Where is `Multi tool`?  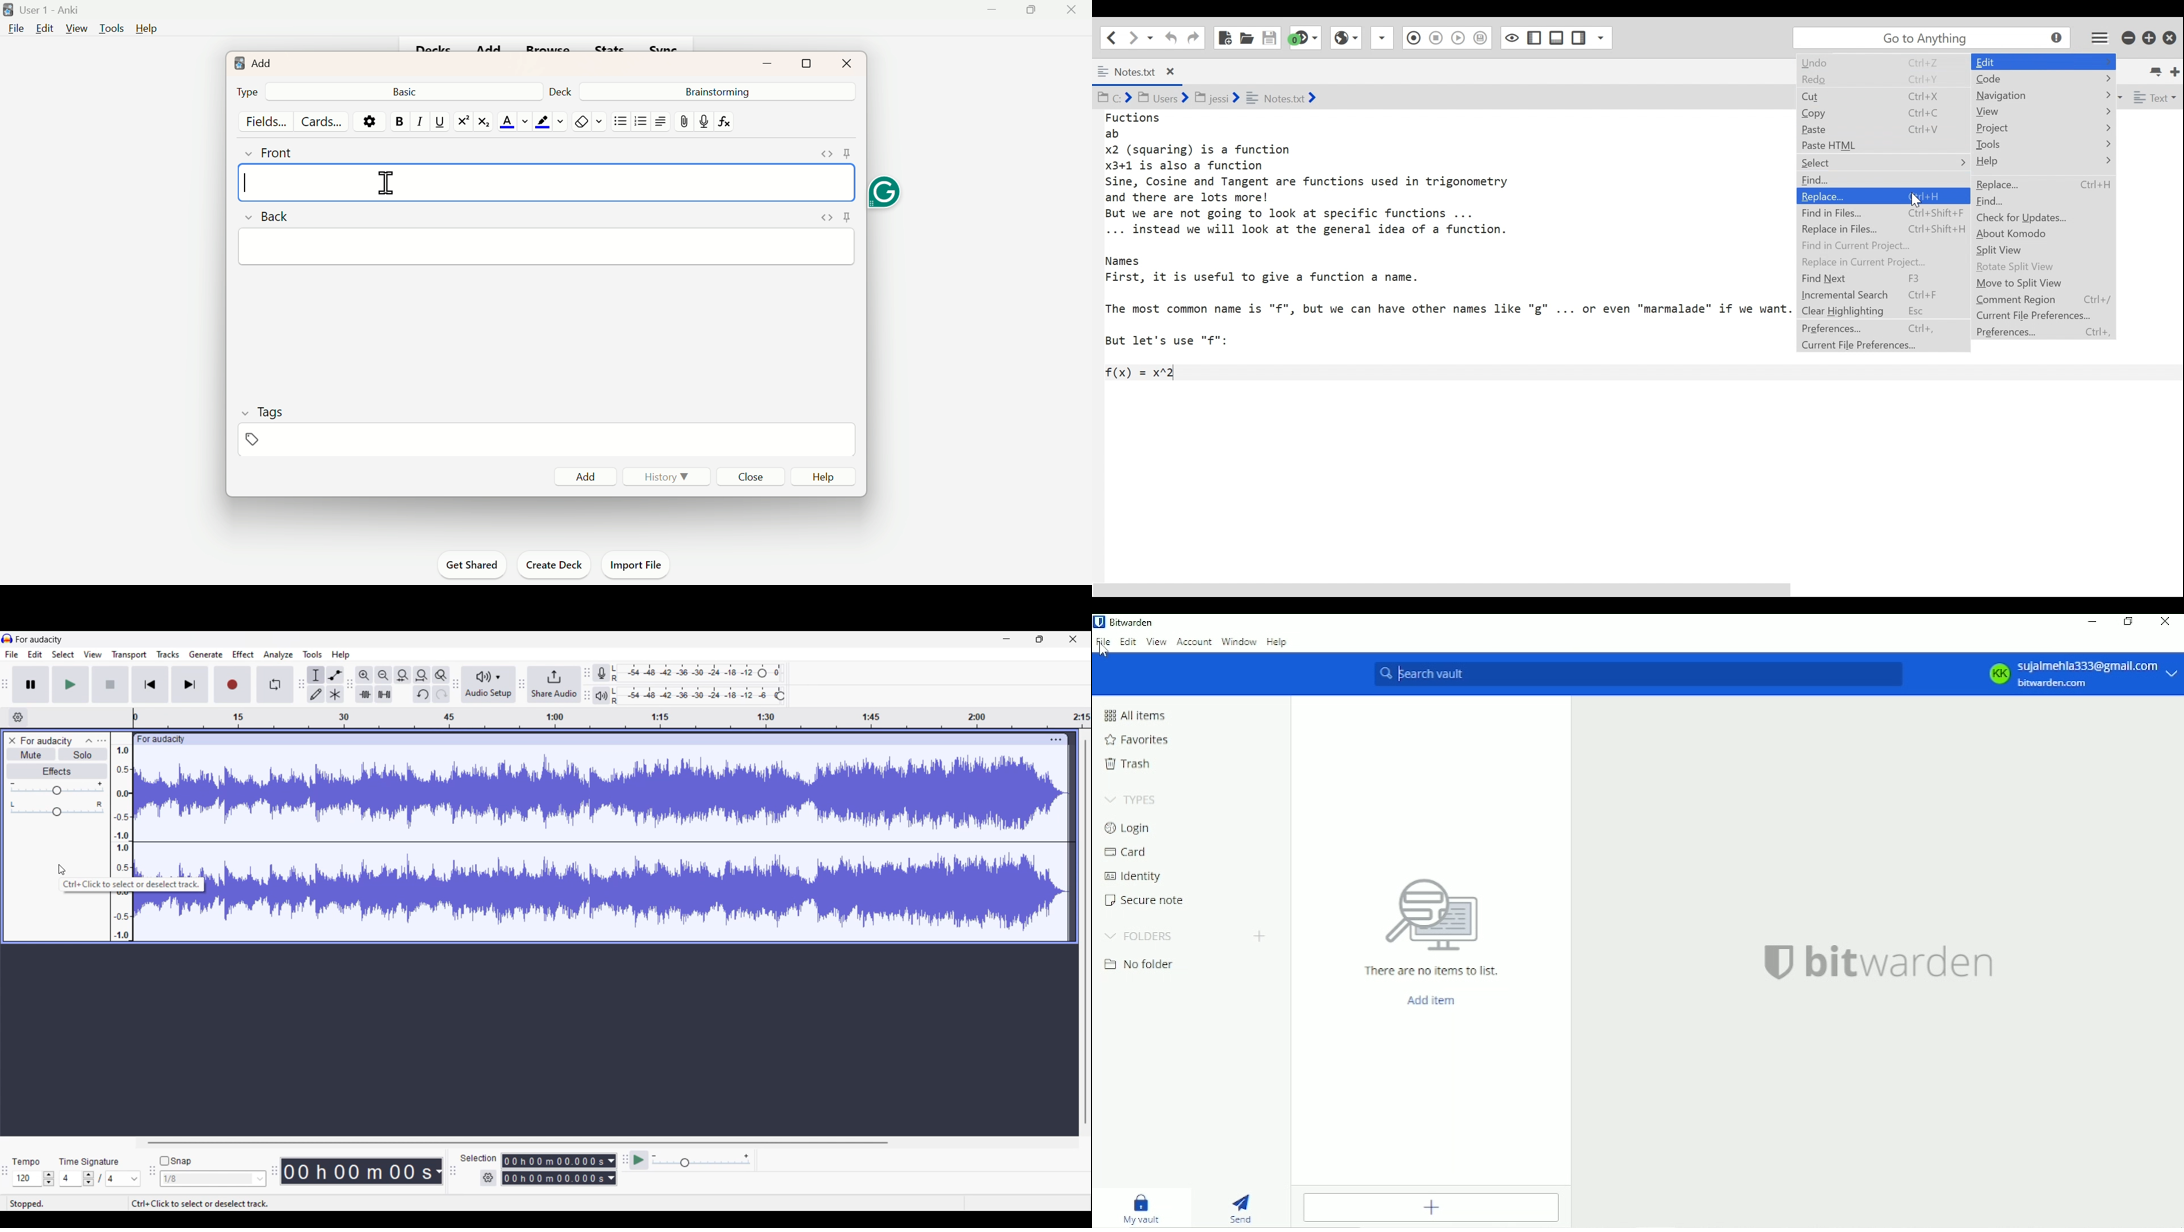 Multi tool is located at coordinates (335, 694).